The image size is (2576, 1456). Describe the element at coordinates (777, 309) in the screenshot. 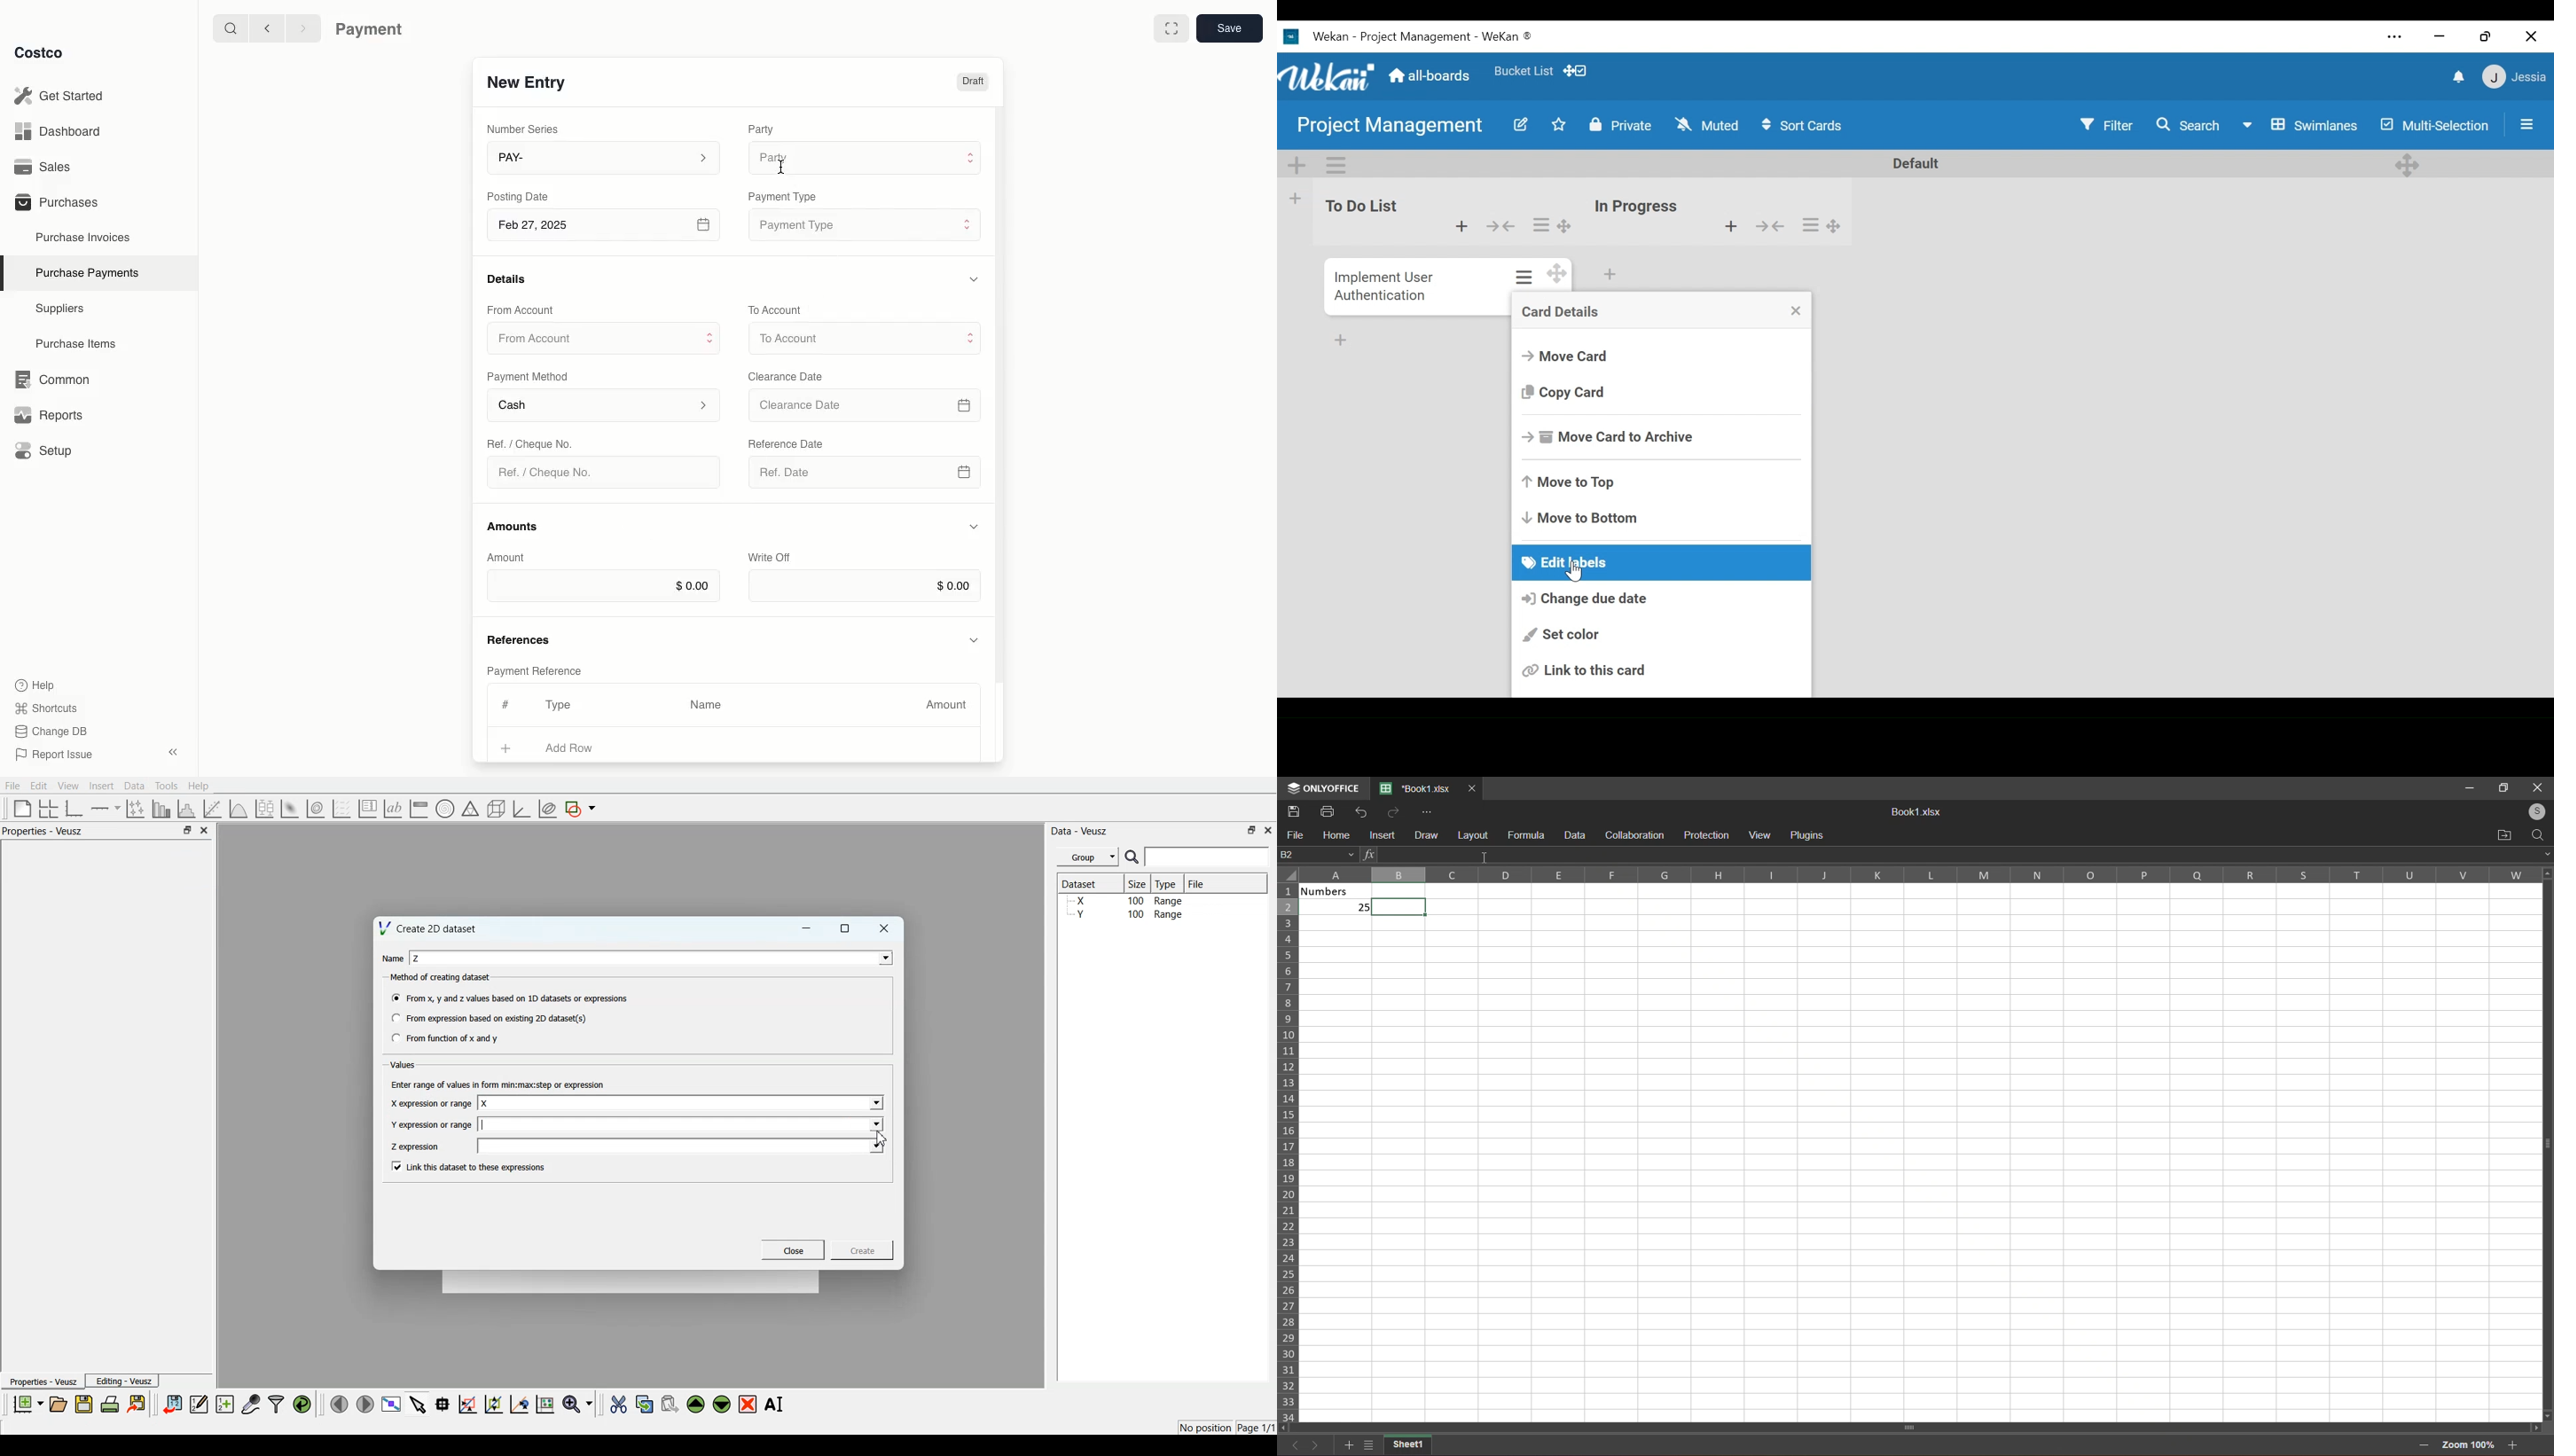

I see `To Account` at that location.